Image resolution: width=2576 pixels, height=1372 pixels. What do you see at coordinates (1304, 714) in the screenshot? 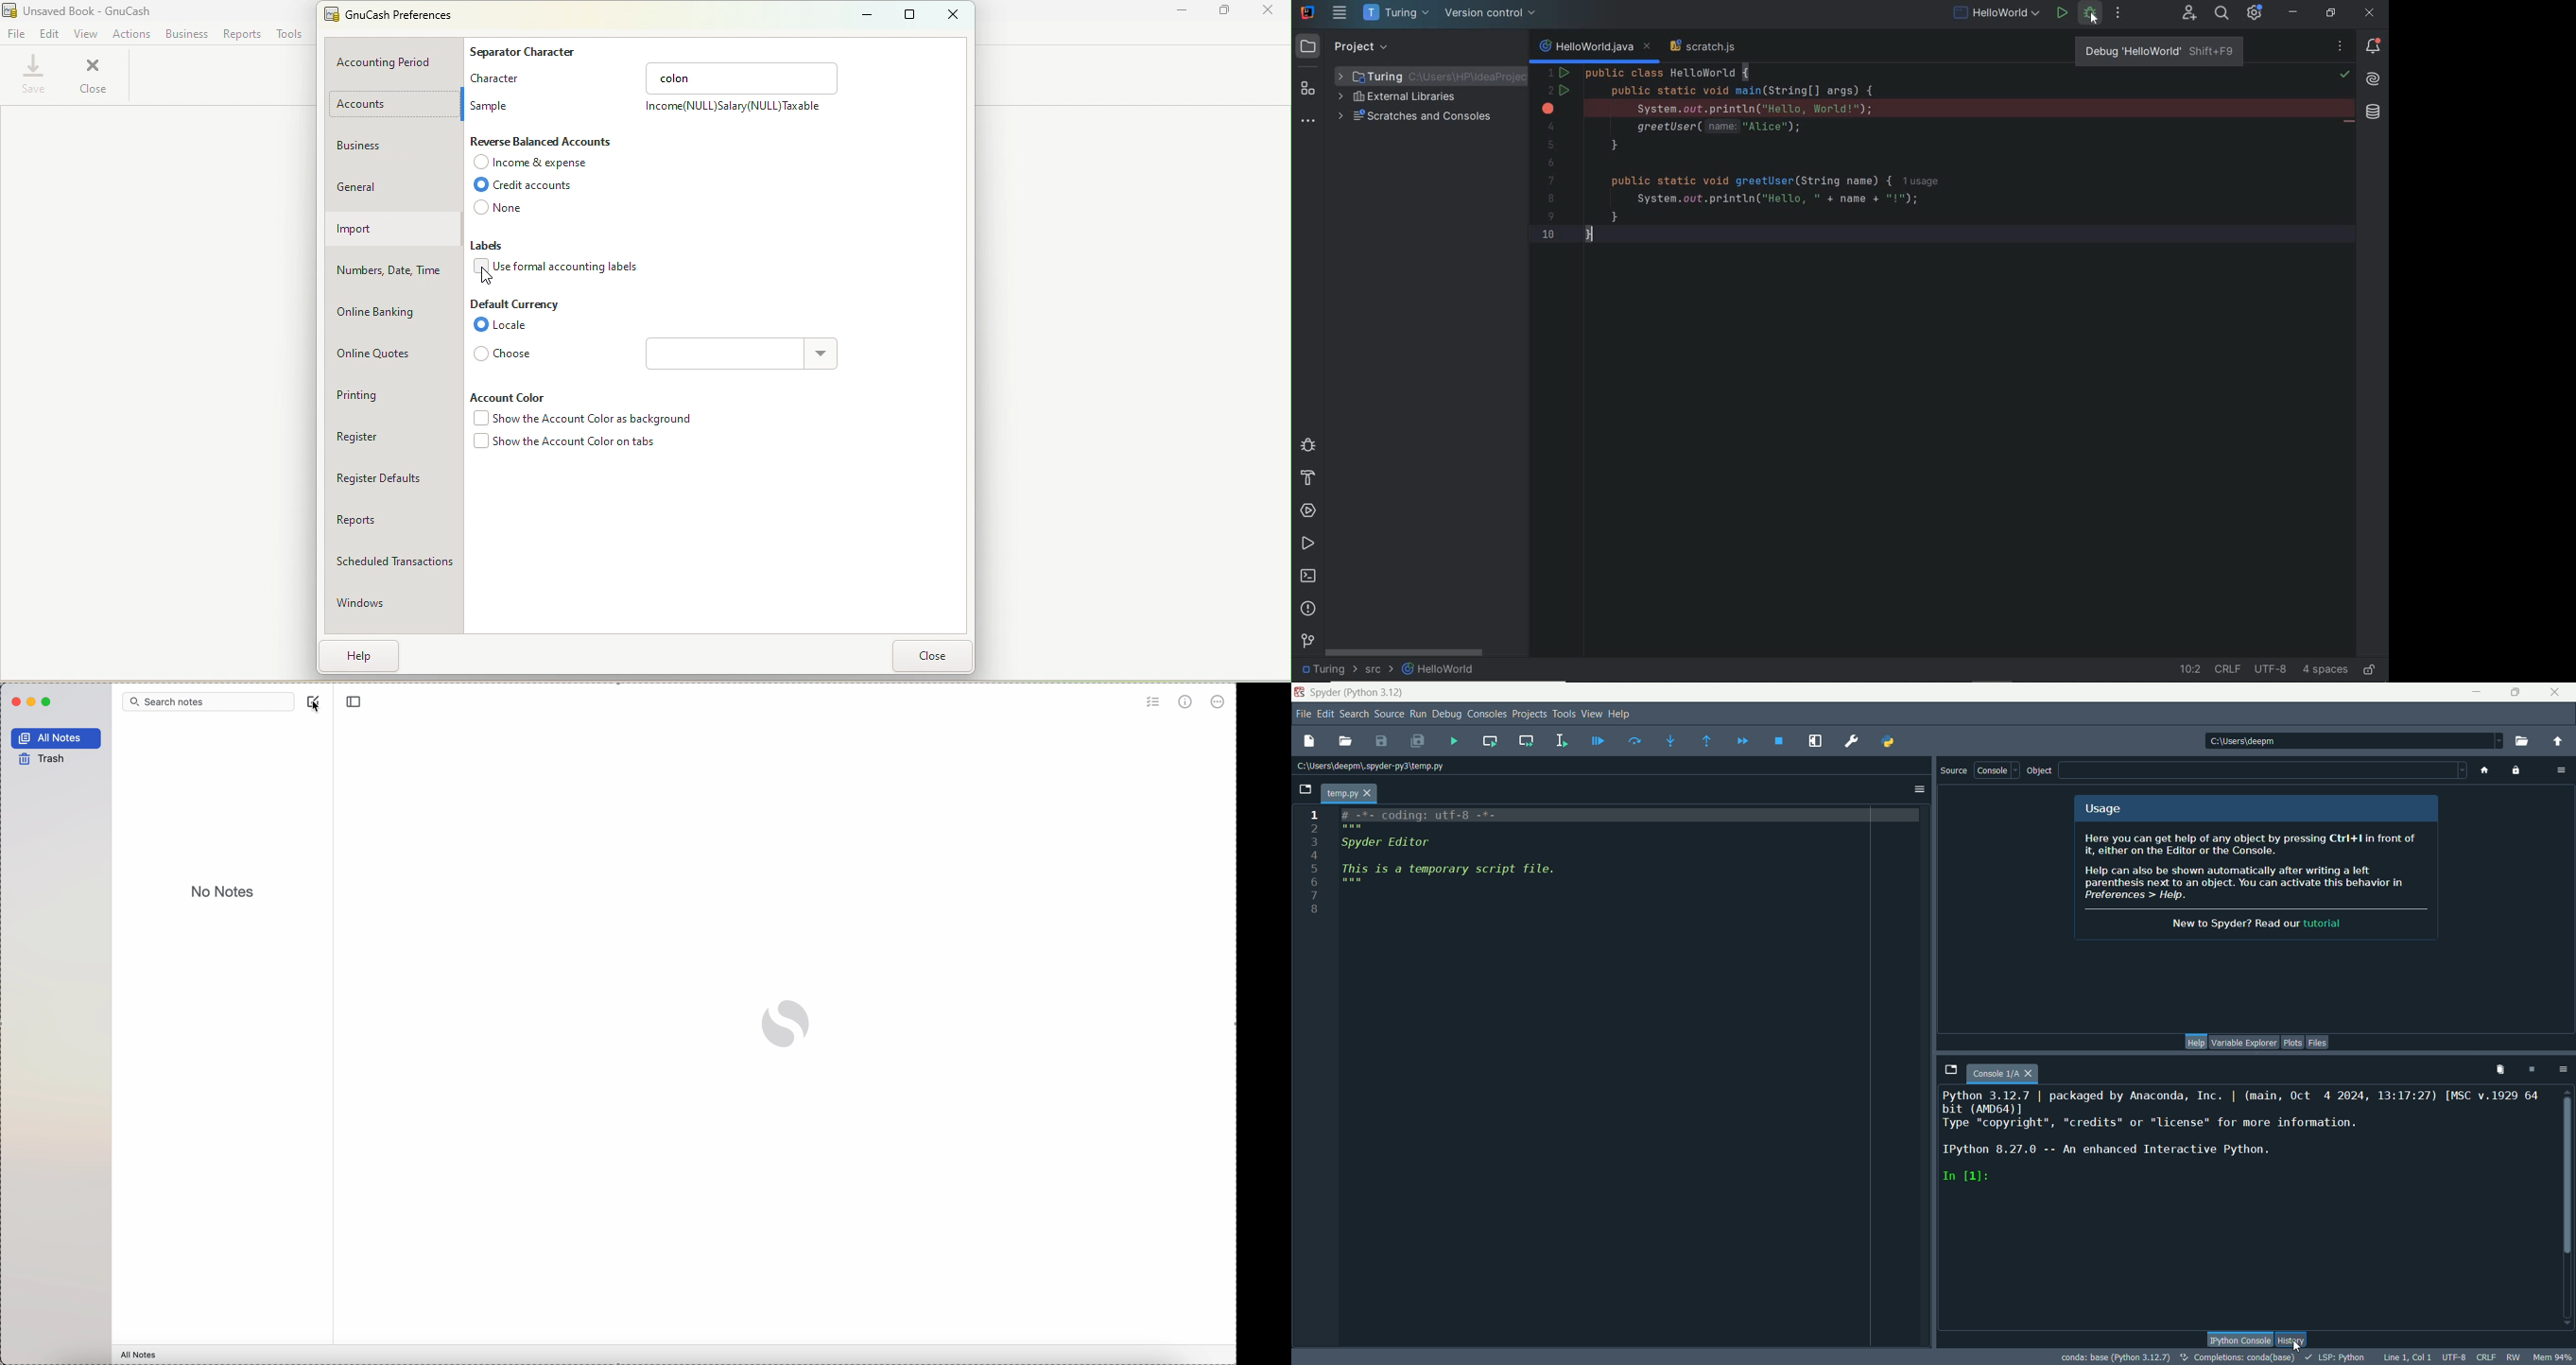
I see `file` at bounding box center [1304, 714].